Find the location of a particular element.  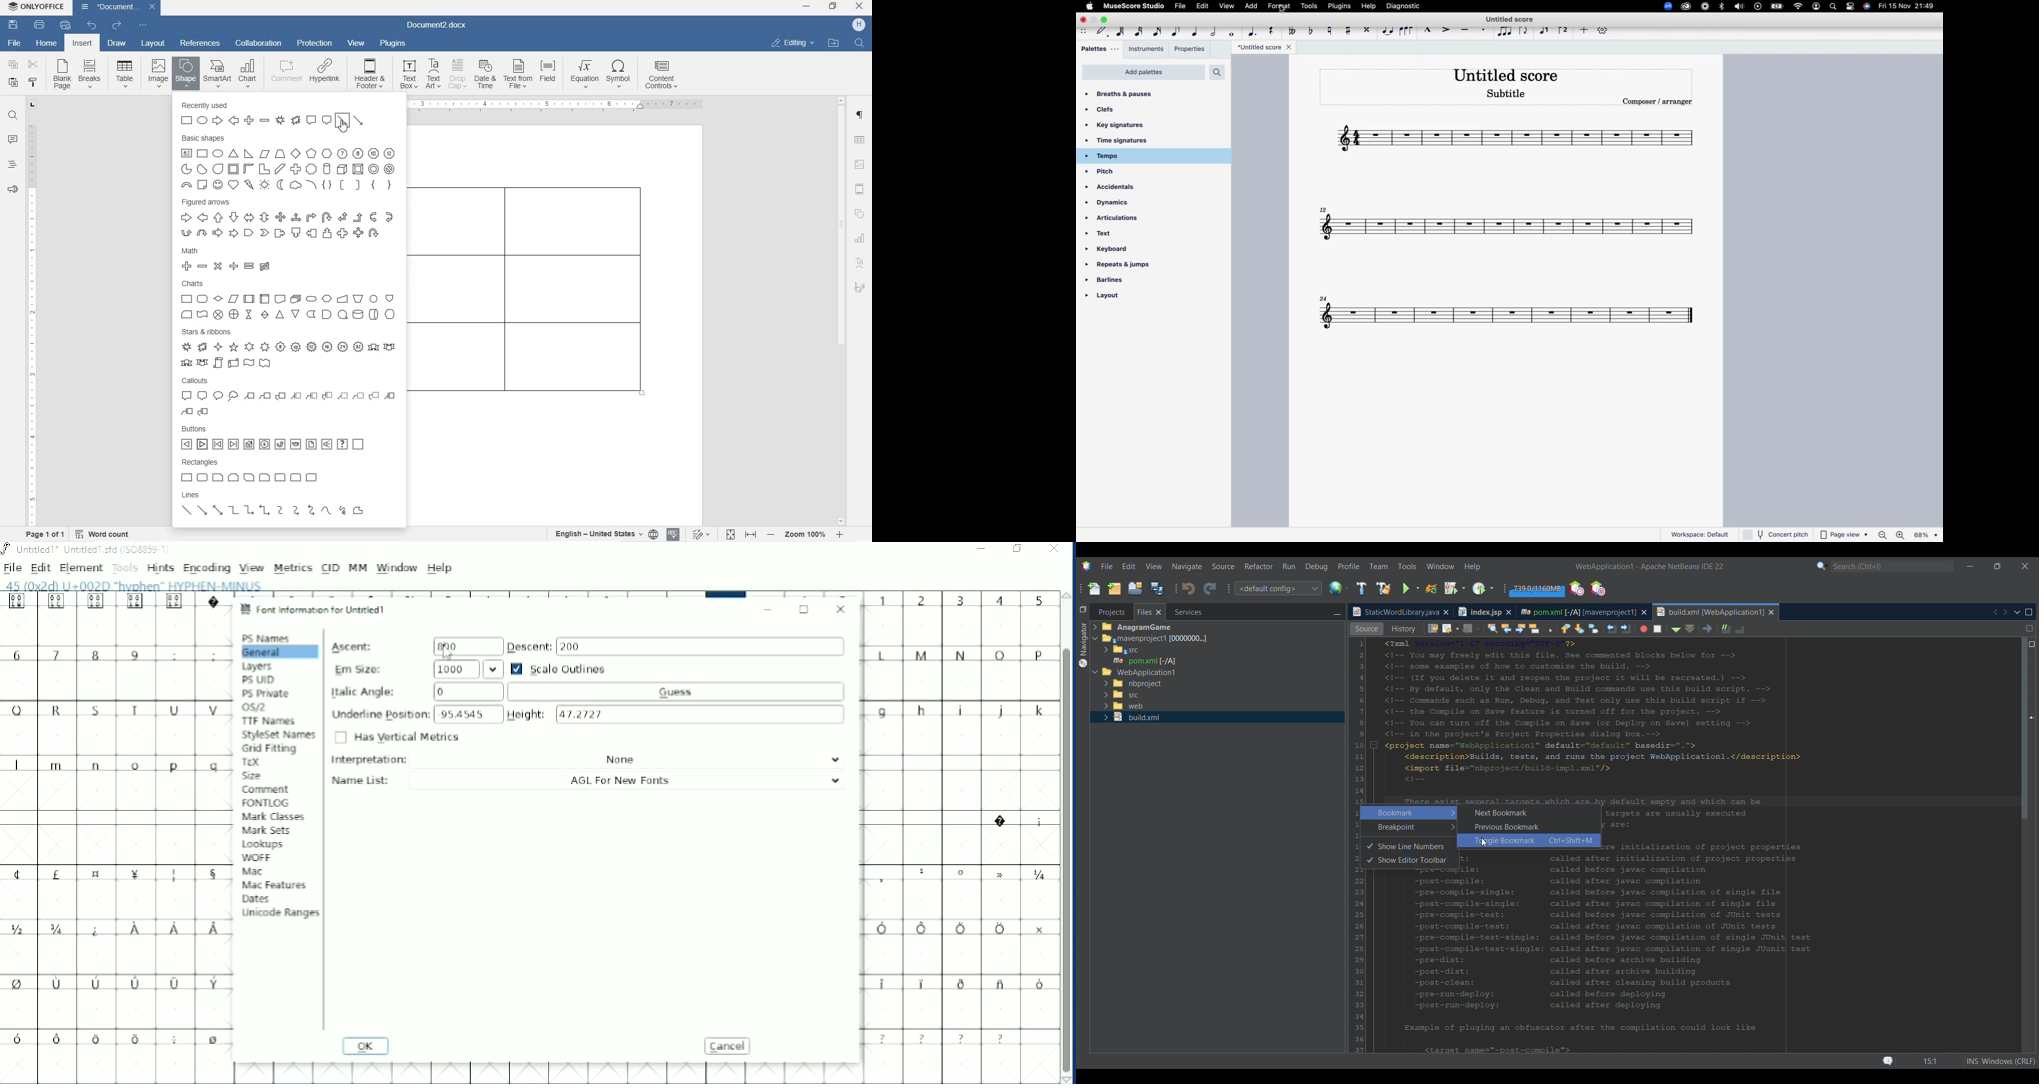

Ascent is located at coordinates (416, 647).